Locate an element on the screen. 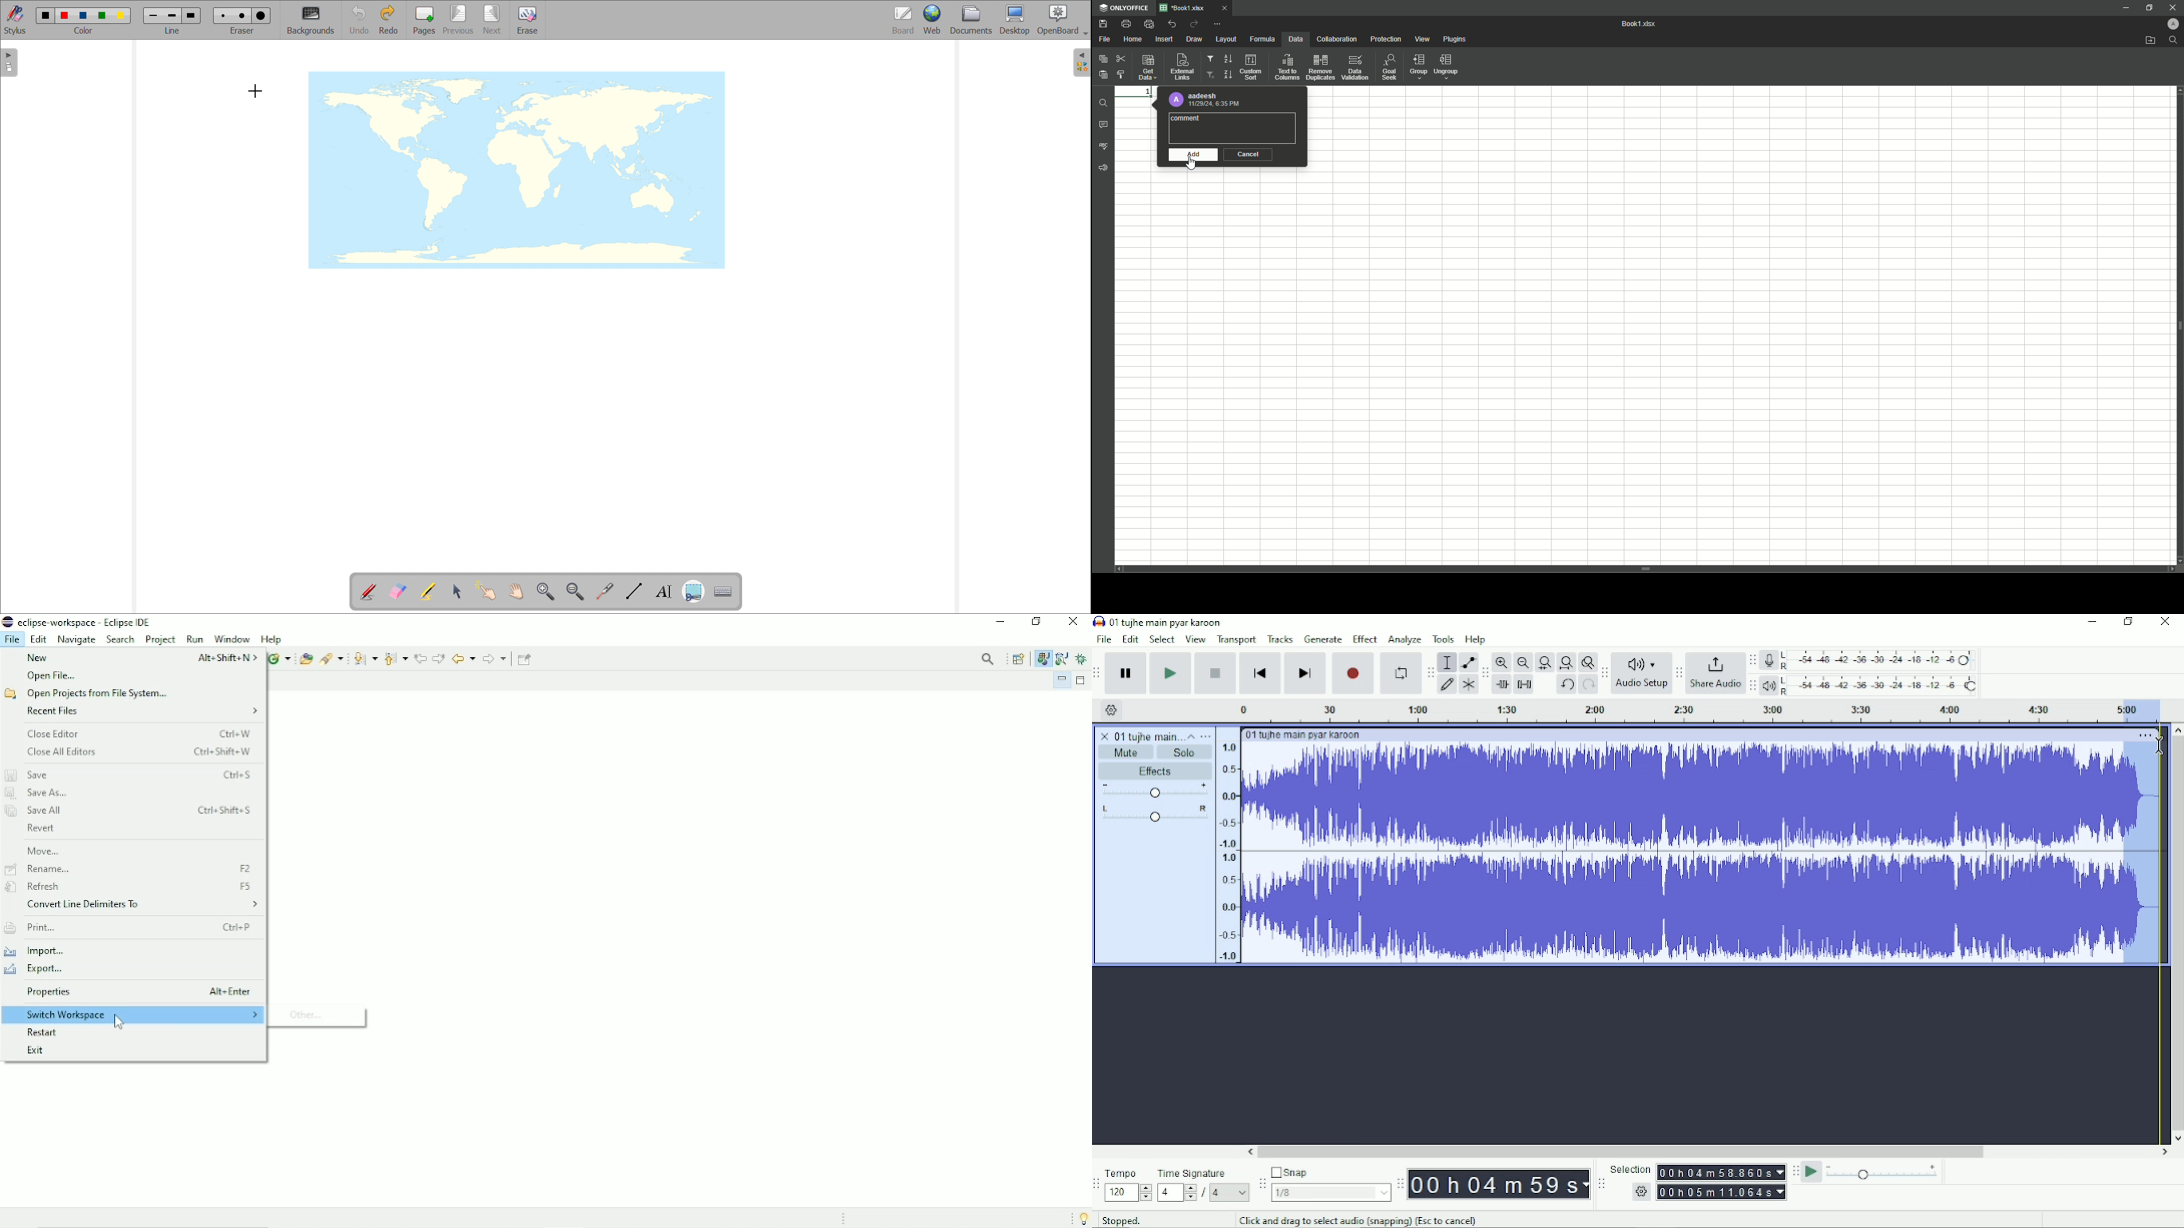 The width and height of the screenshot is (2184, 1232). settings is located at coordinates (1641, 1191).